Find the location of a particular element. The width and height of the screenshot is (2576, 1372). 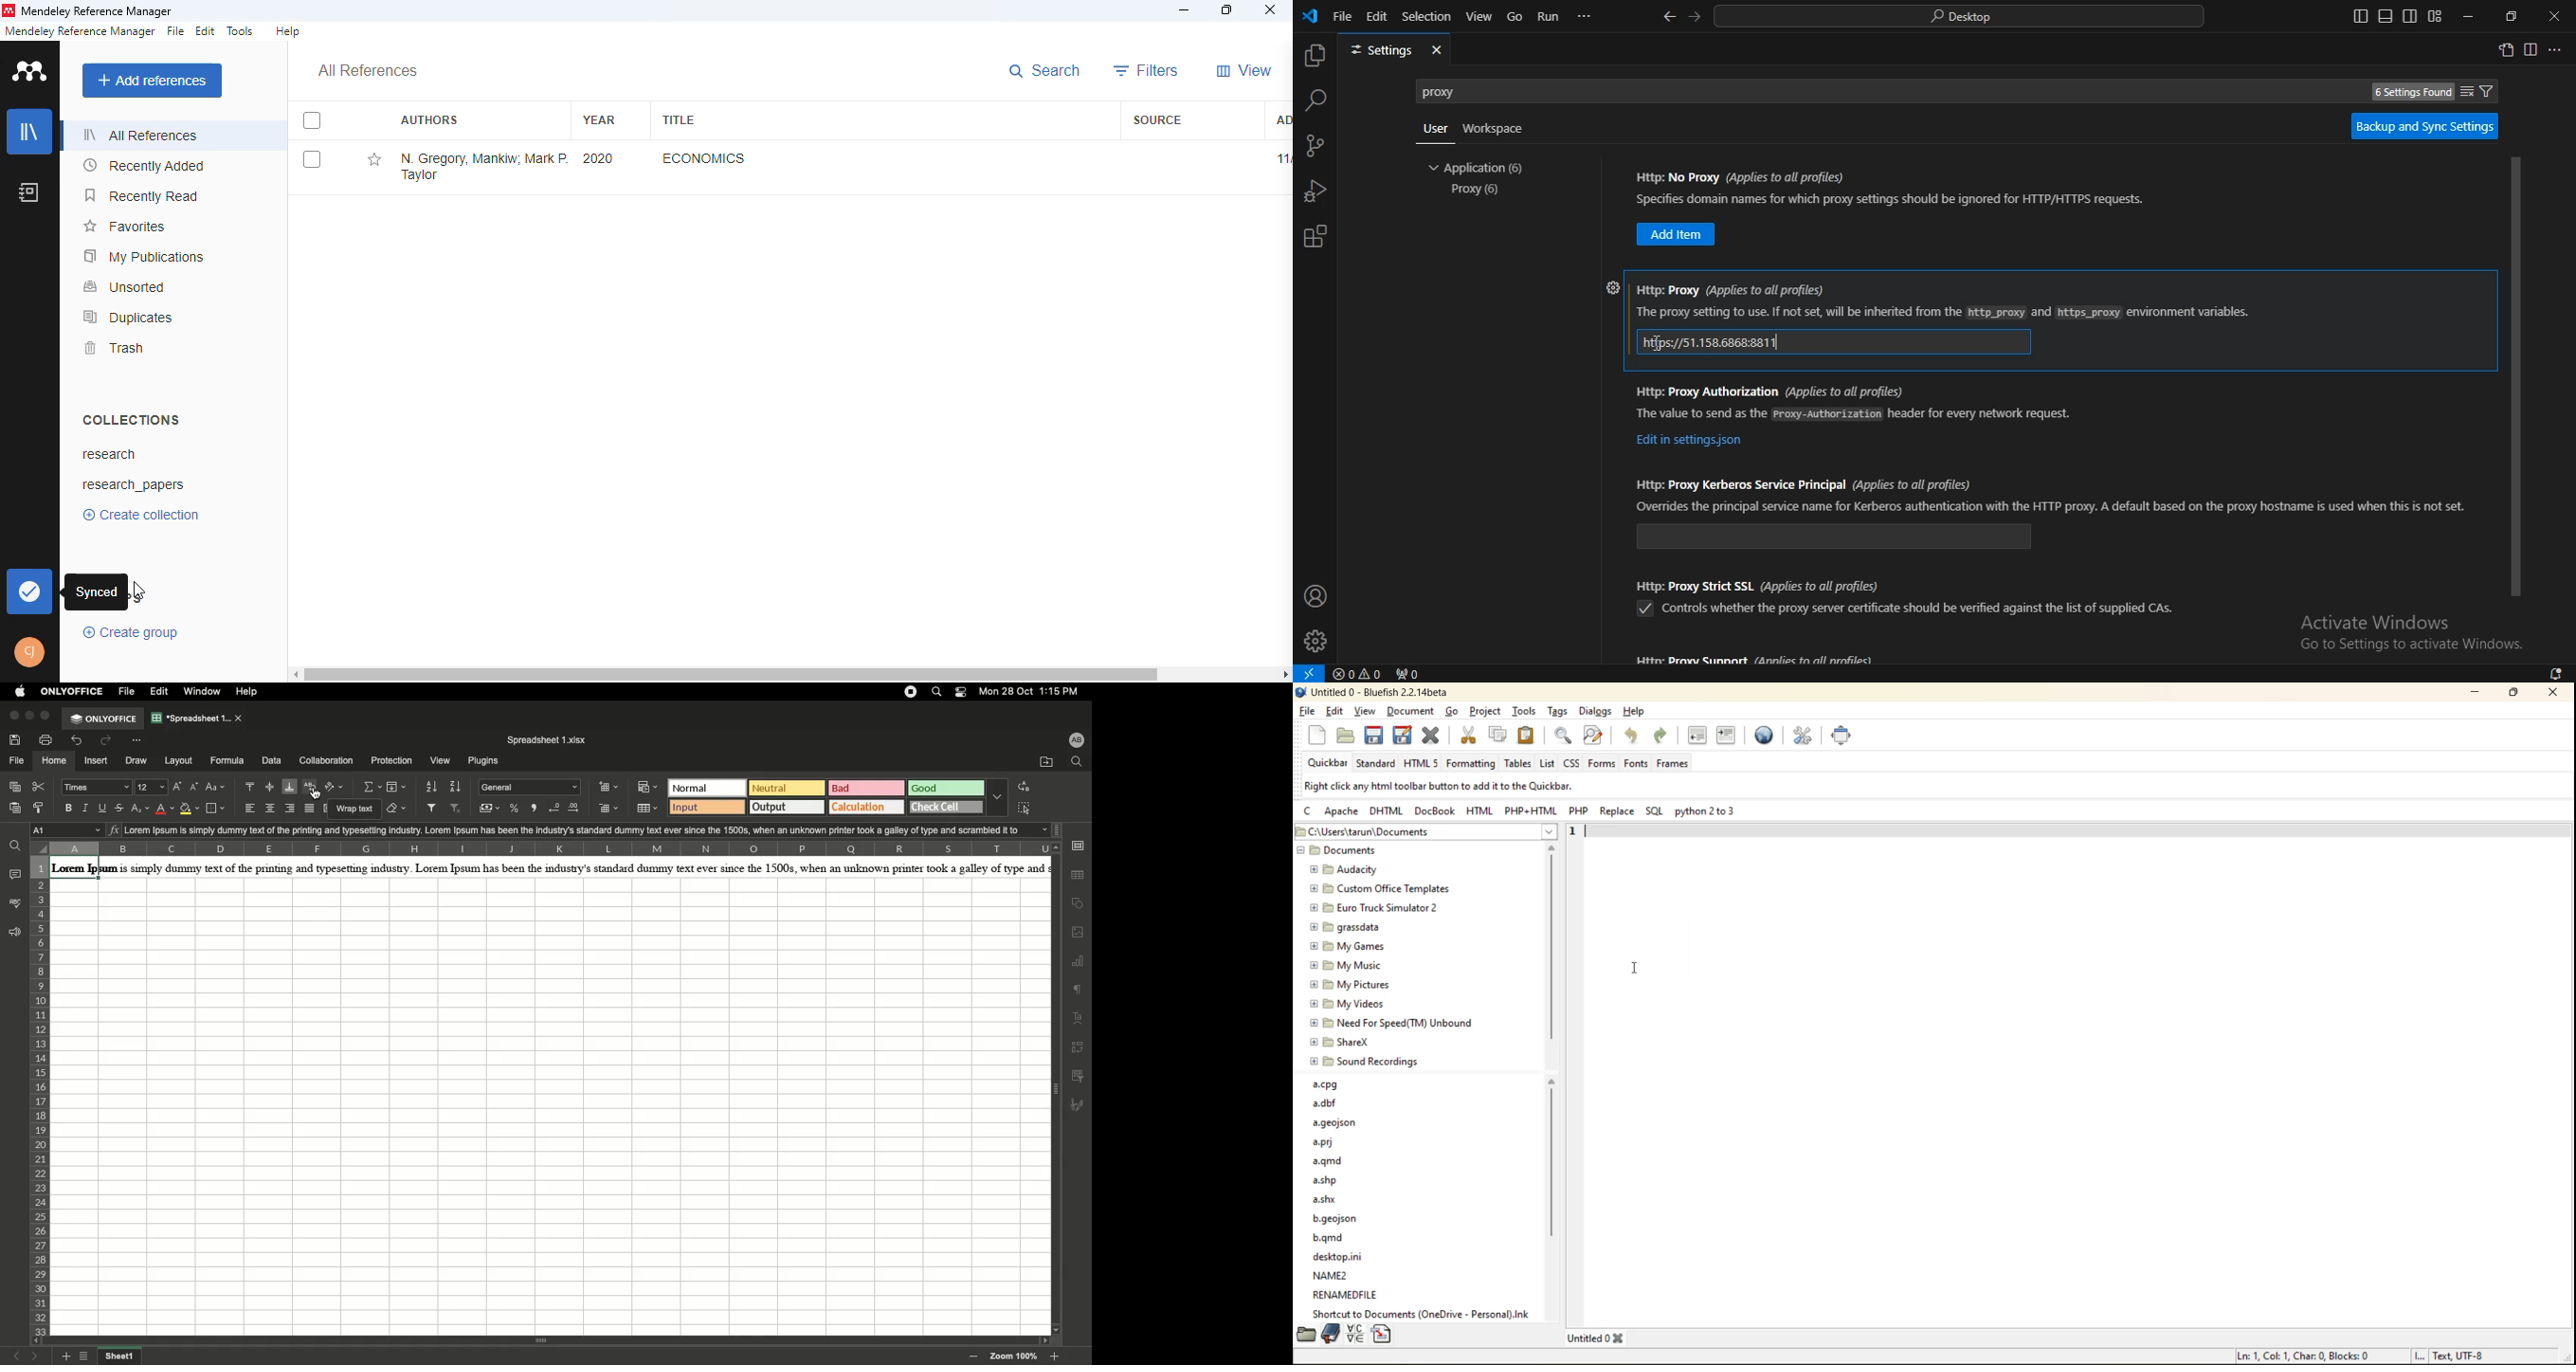

profile is located at coordinates (30, 653).